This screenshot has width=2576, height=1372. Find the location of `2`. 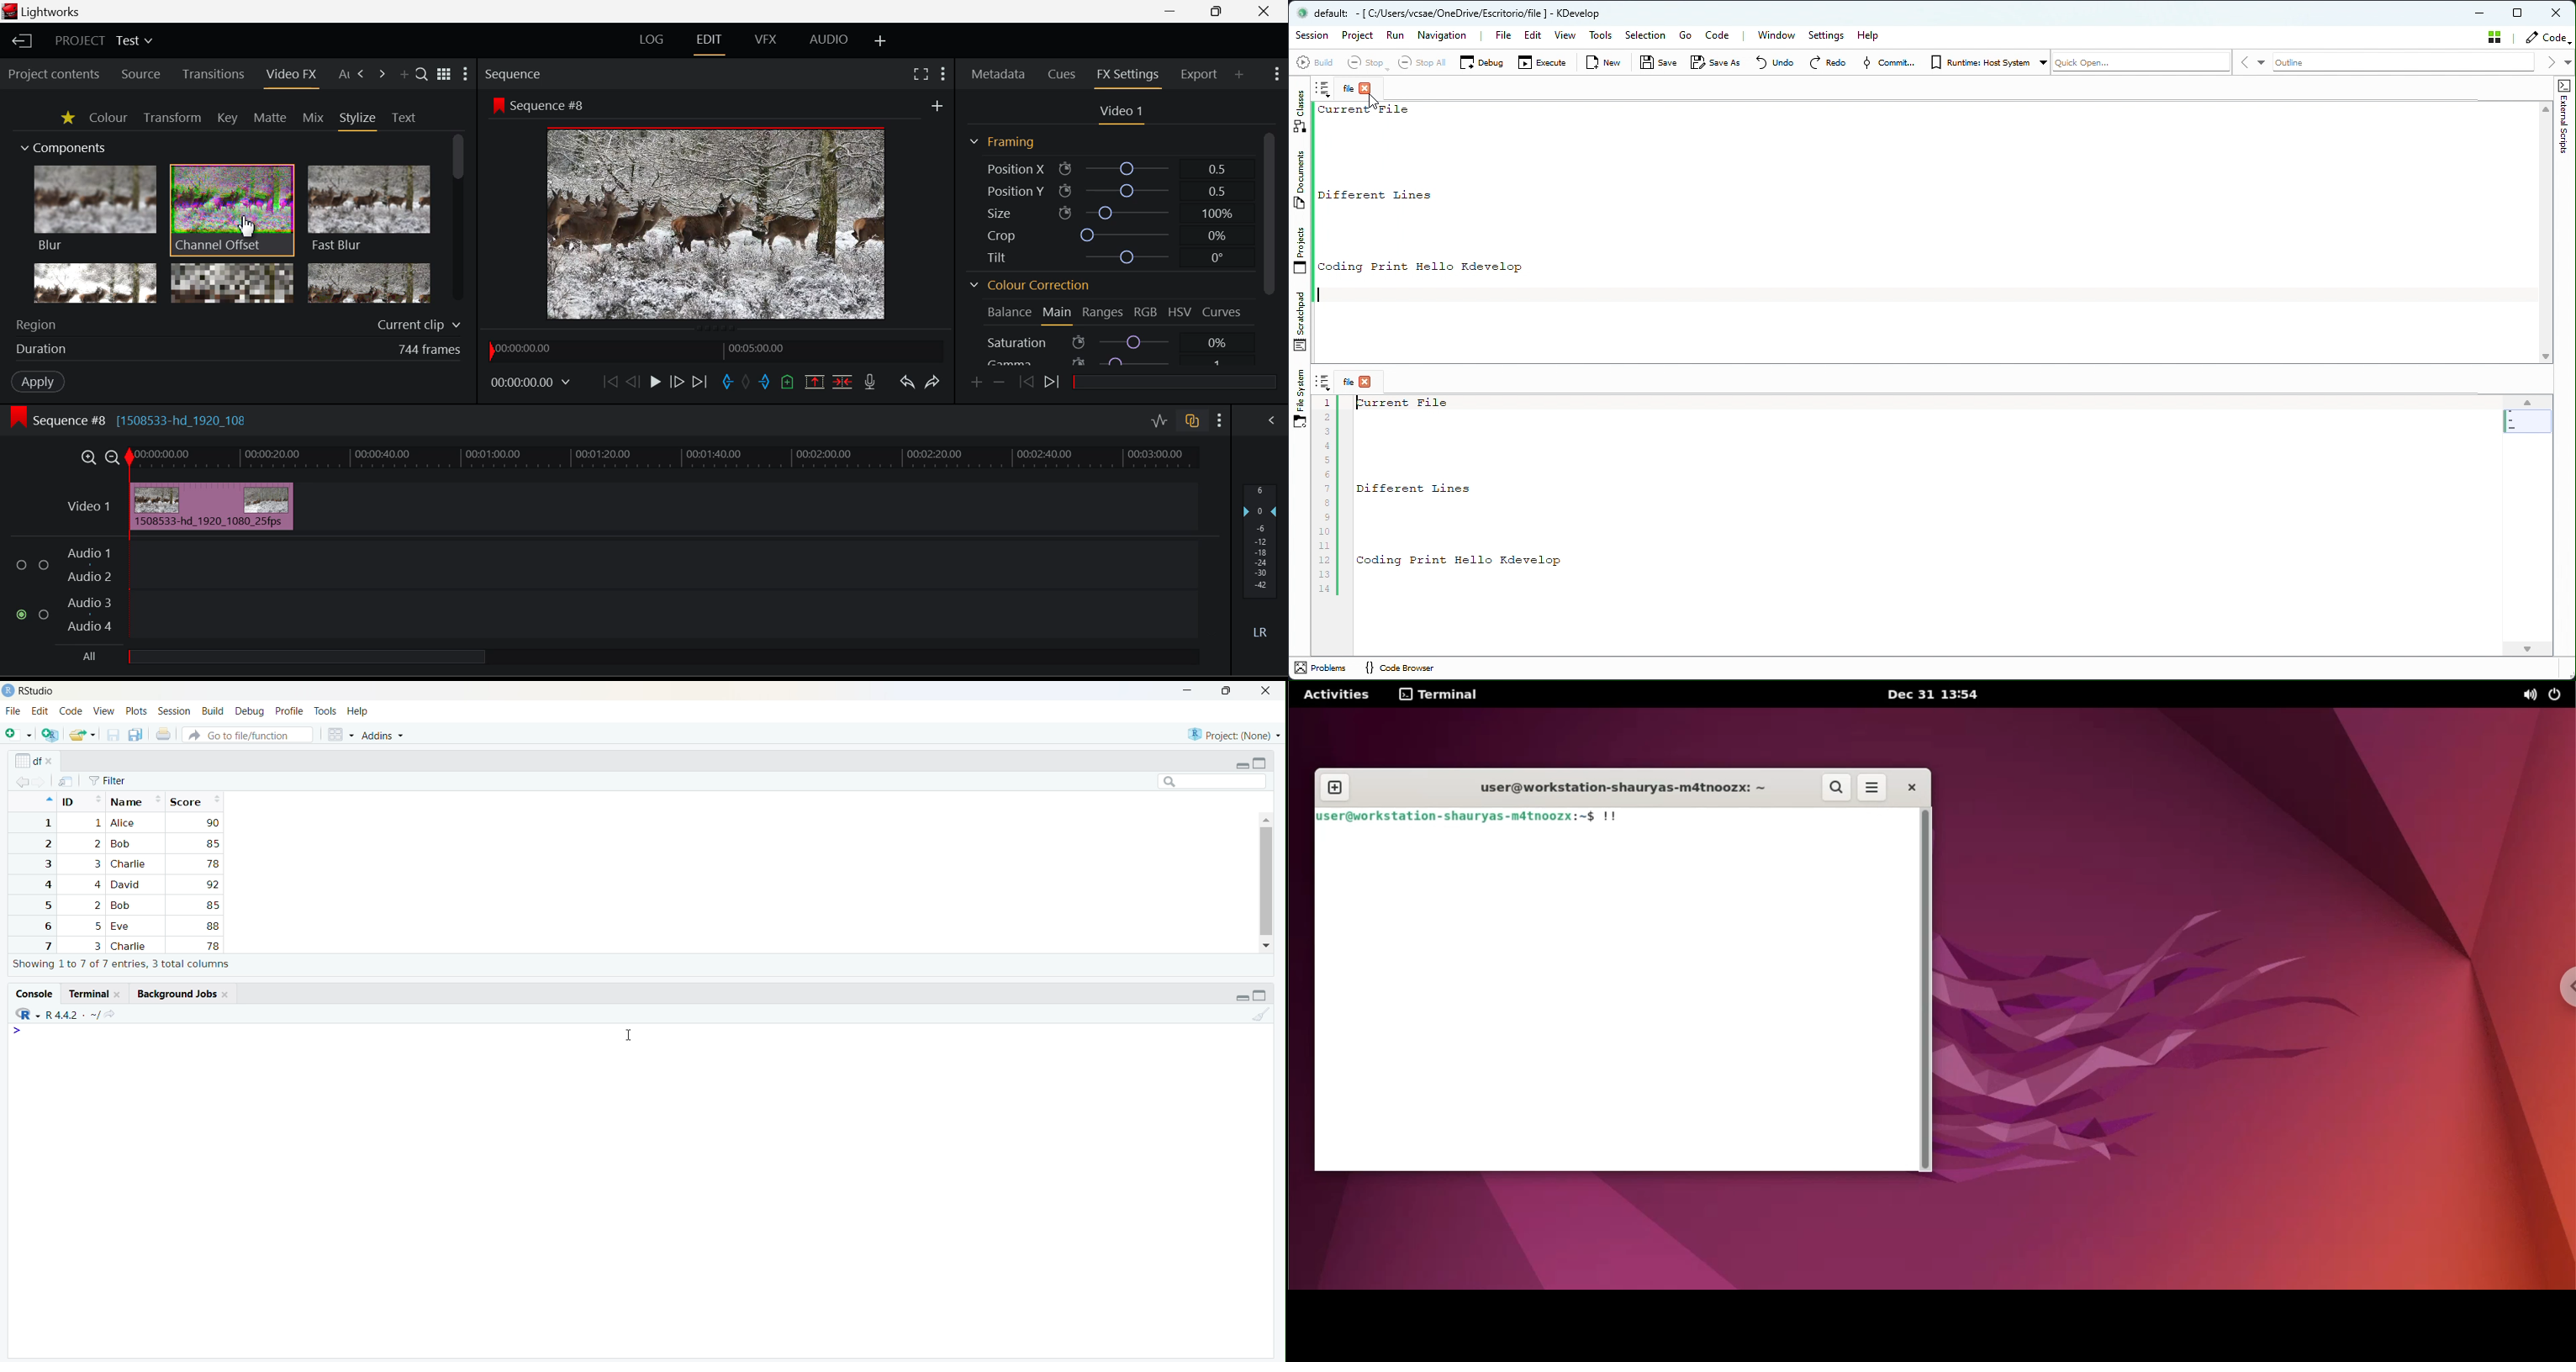

2 is located at coordinates (46, 844).